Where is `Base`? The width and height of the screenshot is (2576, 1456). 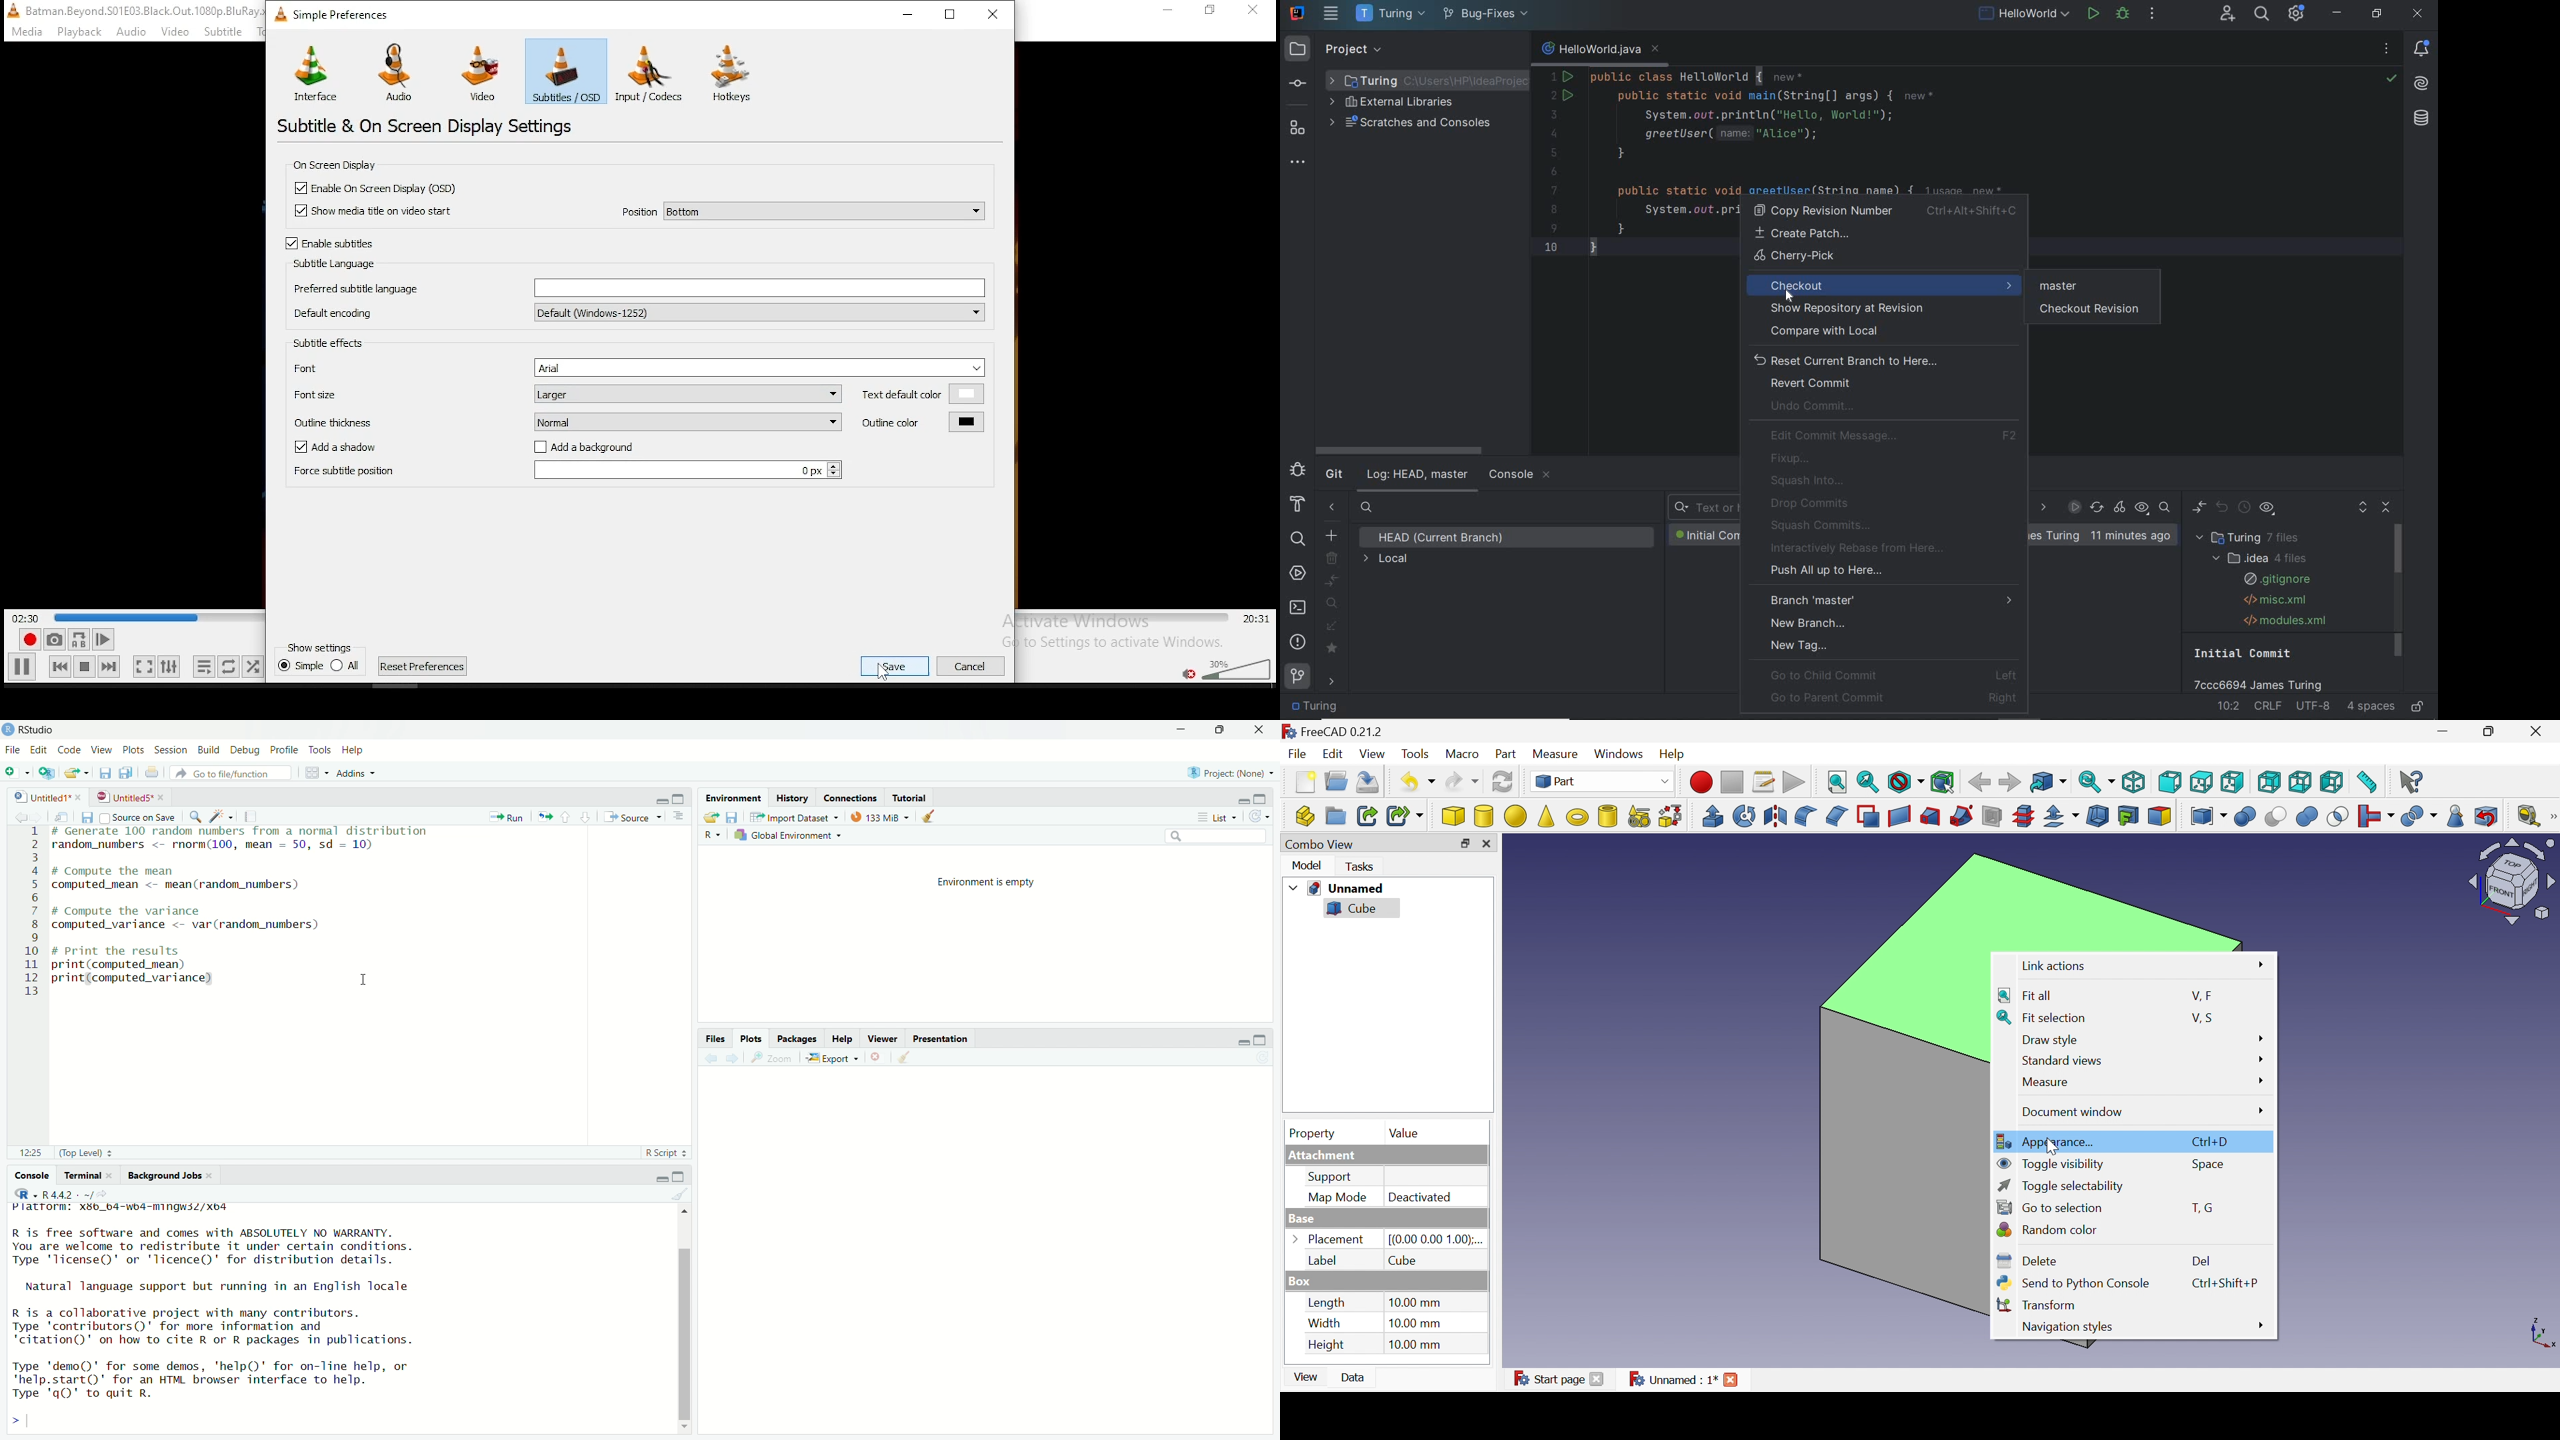 Base is located at coordinates (1301, 1217).